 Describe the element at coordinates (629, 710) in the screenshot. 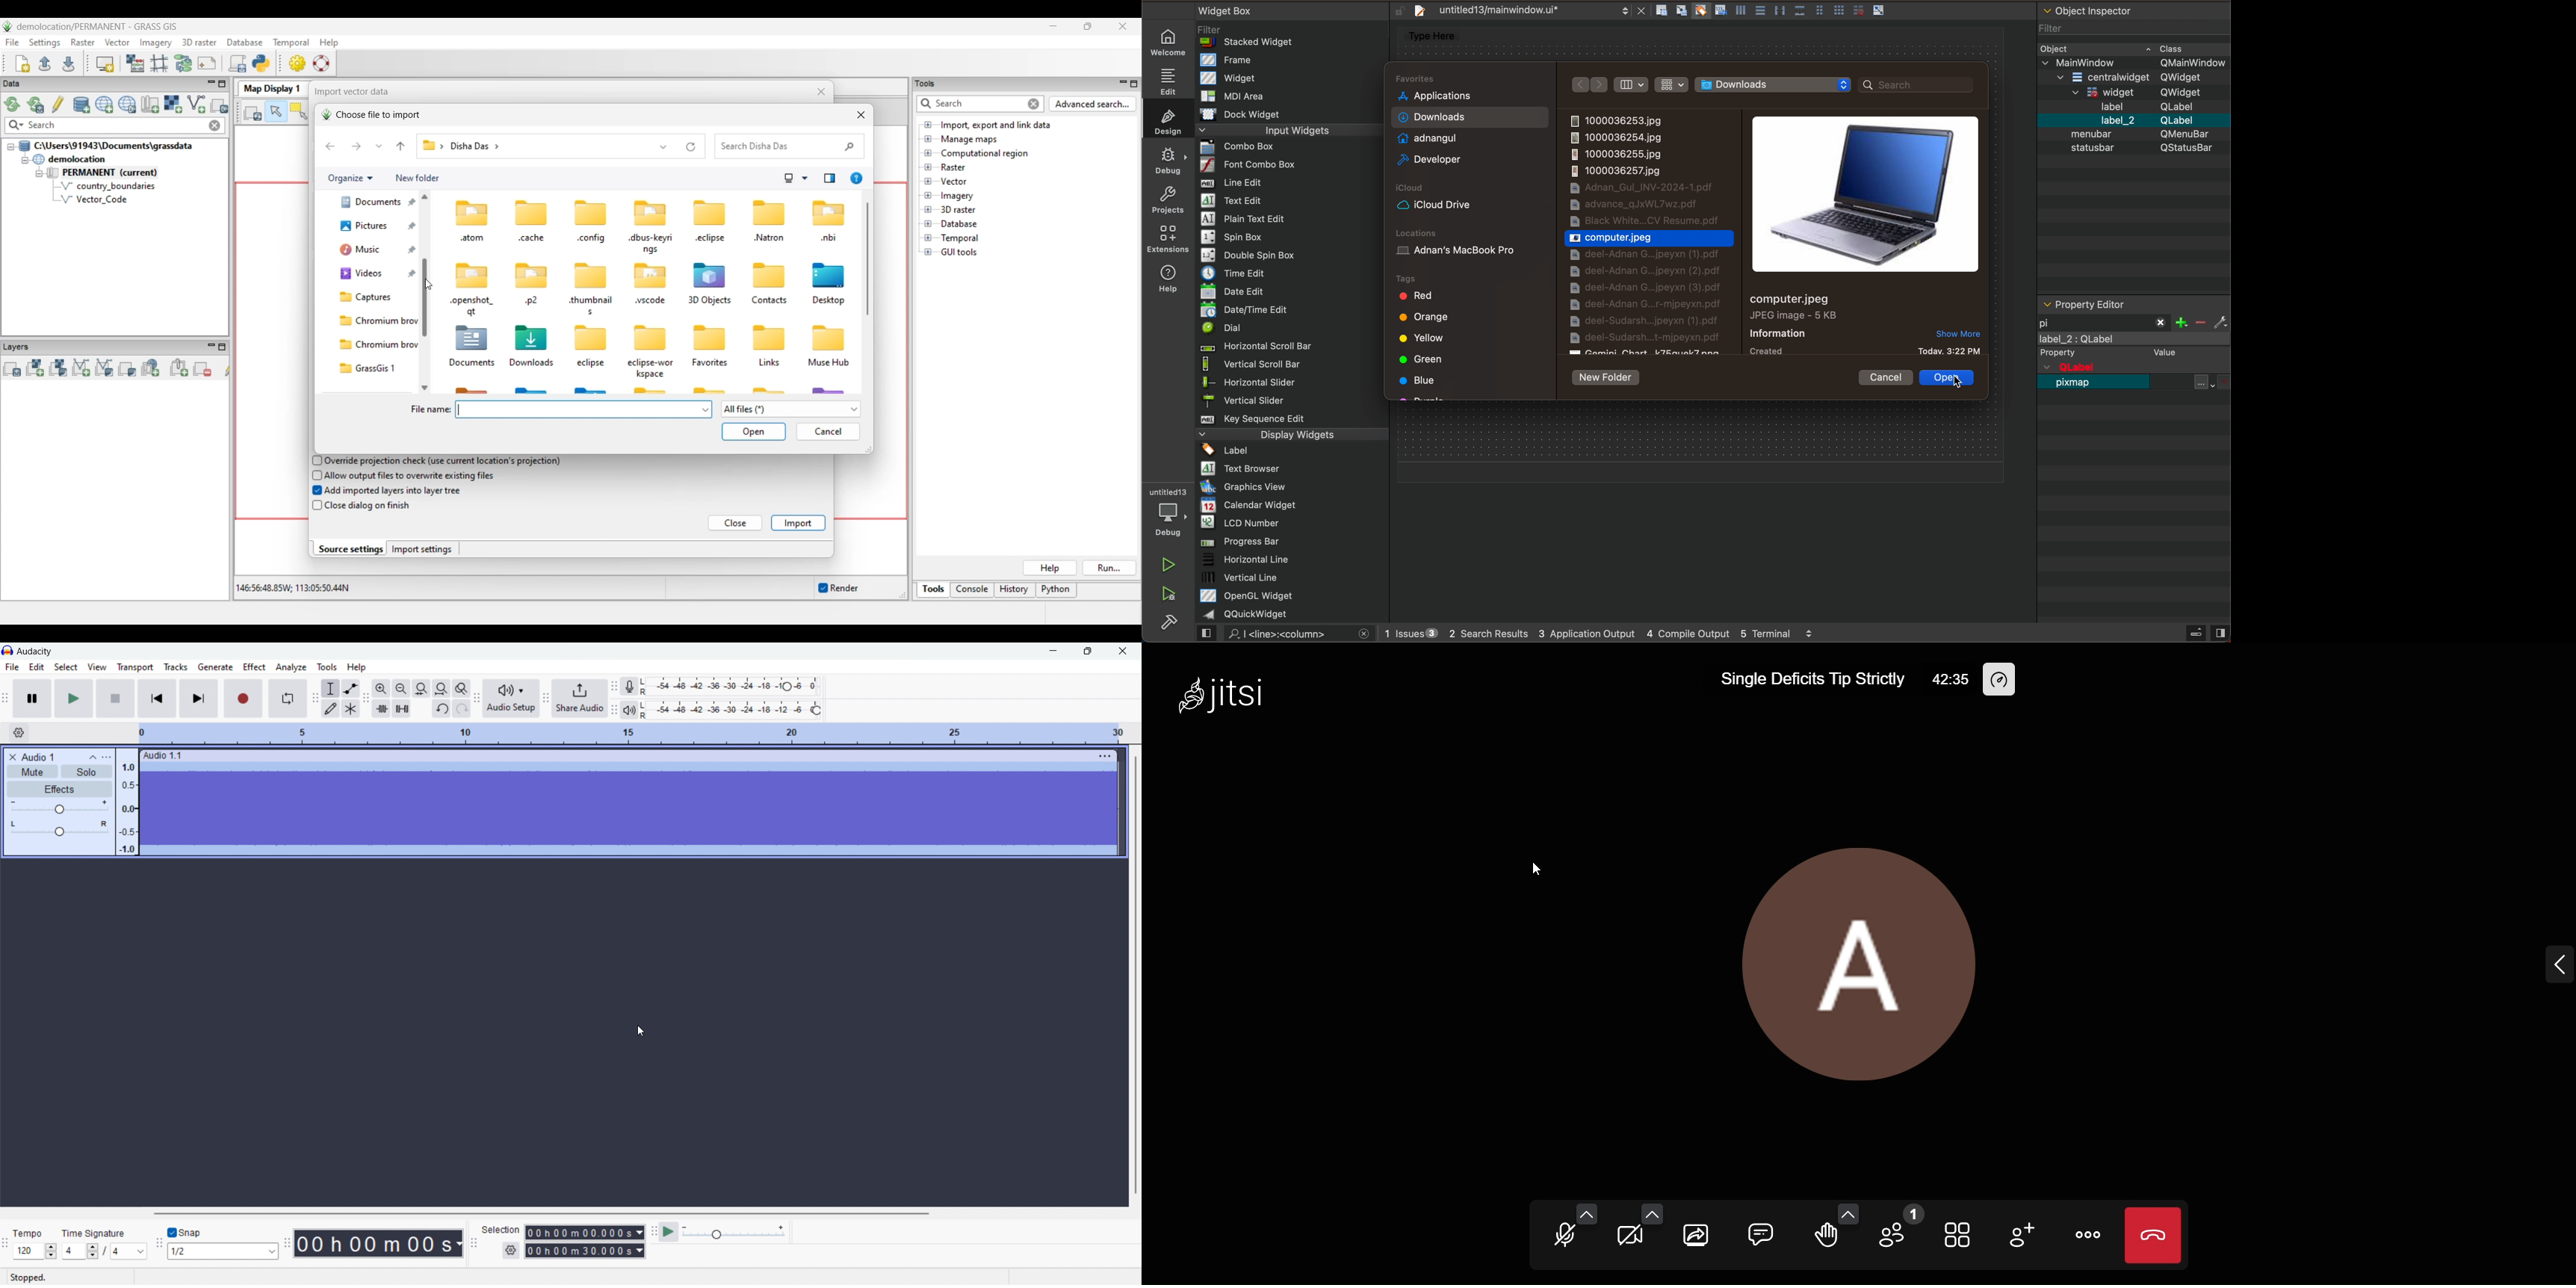

I see `playback meter` at that location.